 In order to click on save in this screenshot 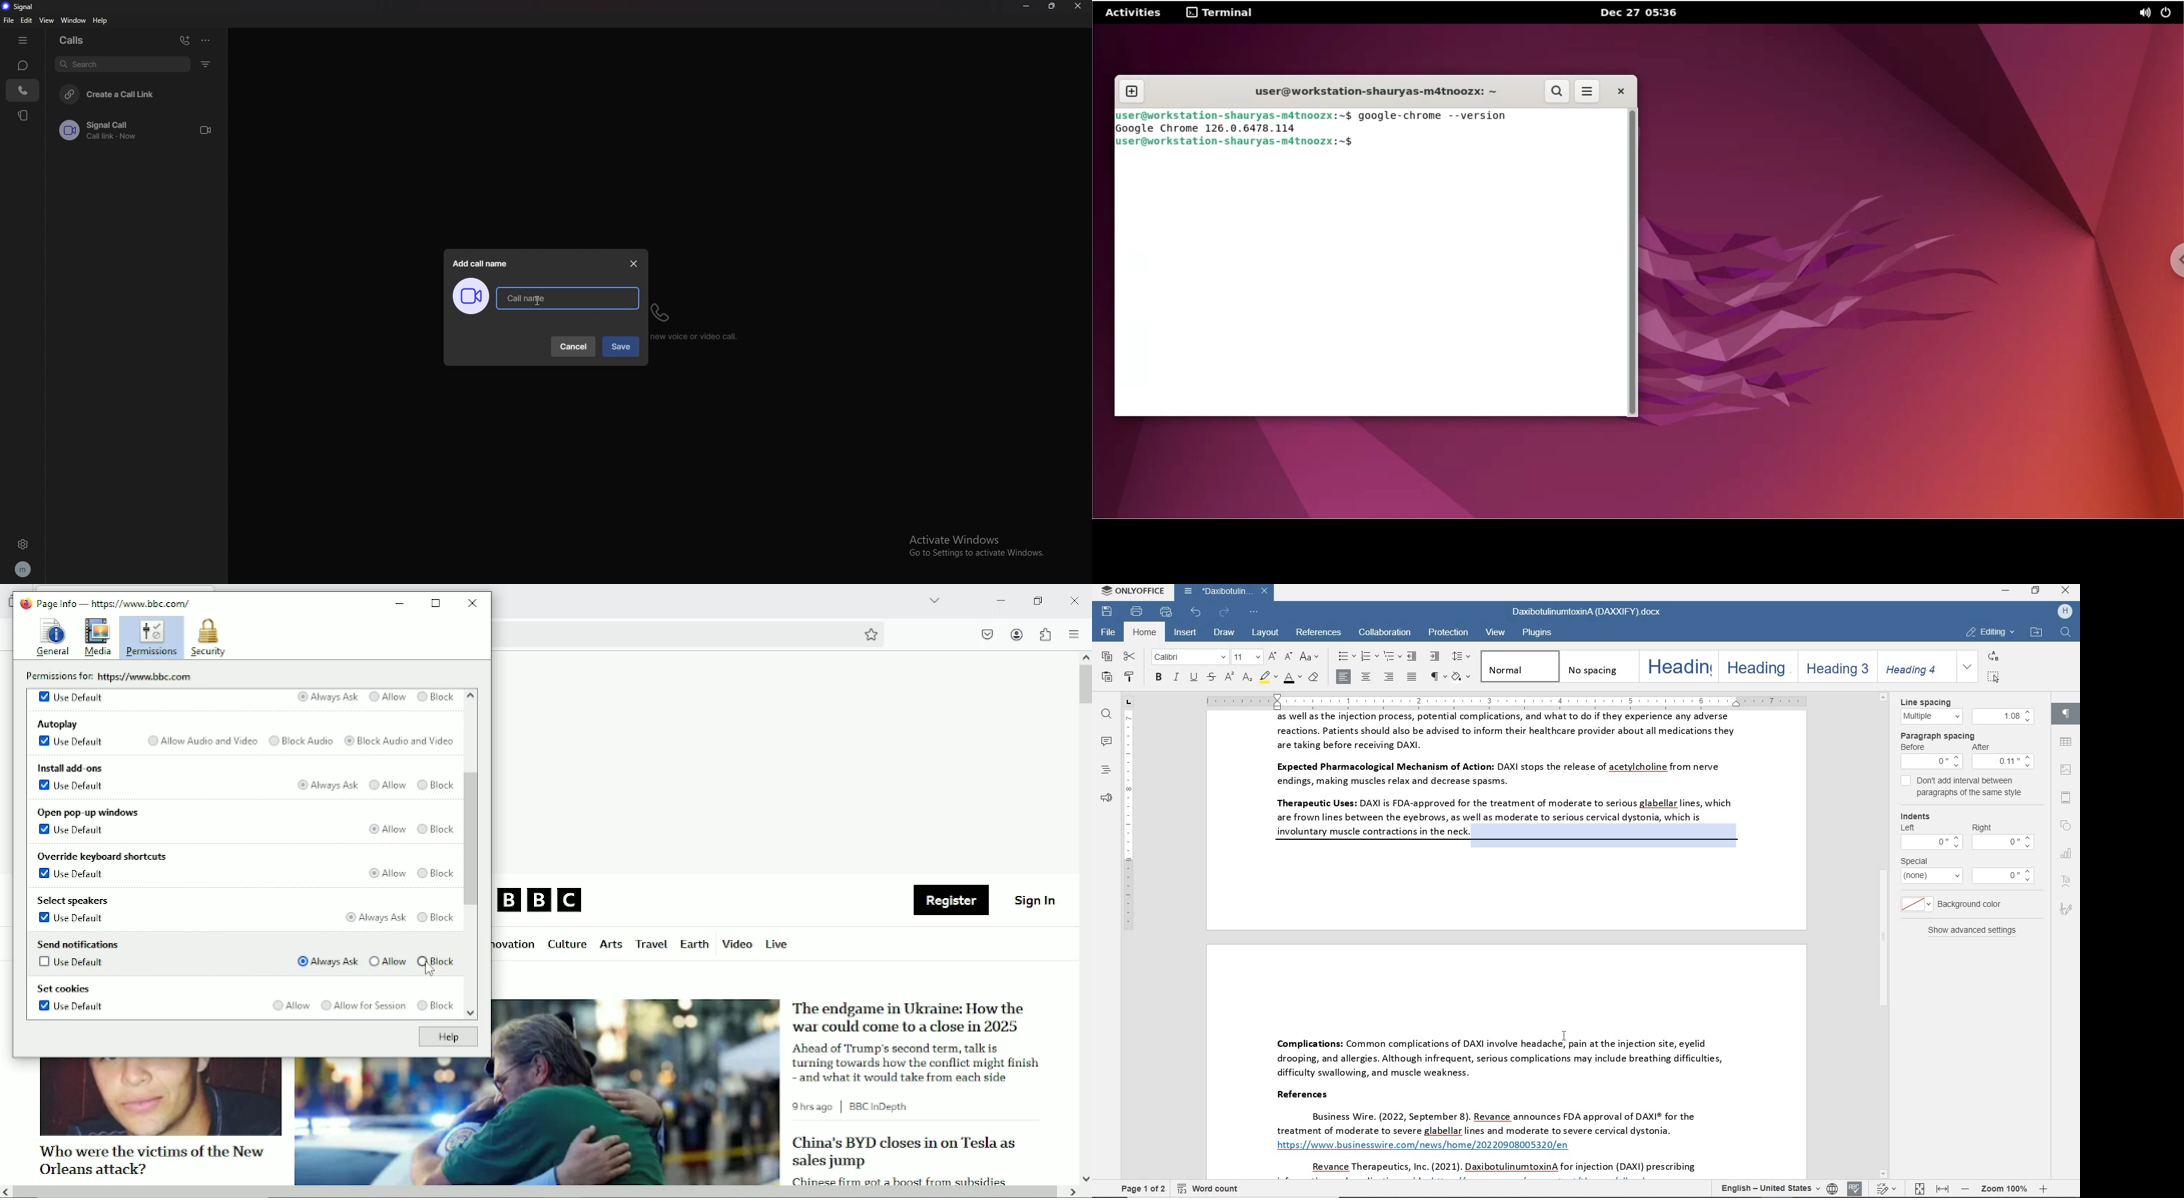, I will do `click(620, 348)`.